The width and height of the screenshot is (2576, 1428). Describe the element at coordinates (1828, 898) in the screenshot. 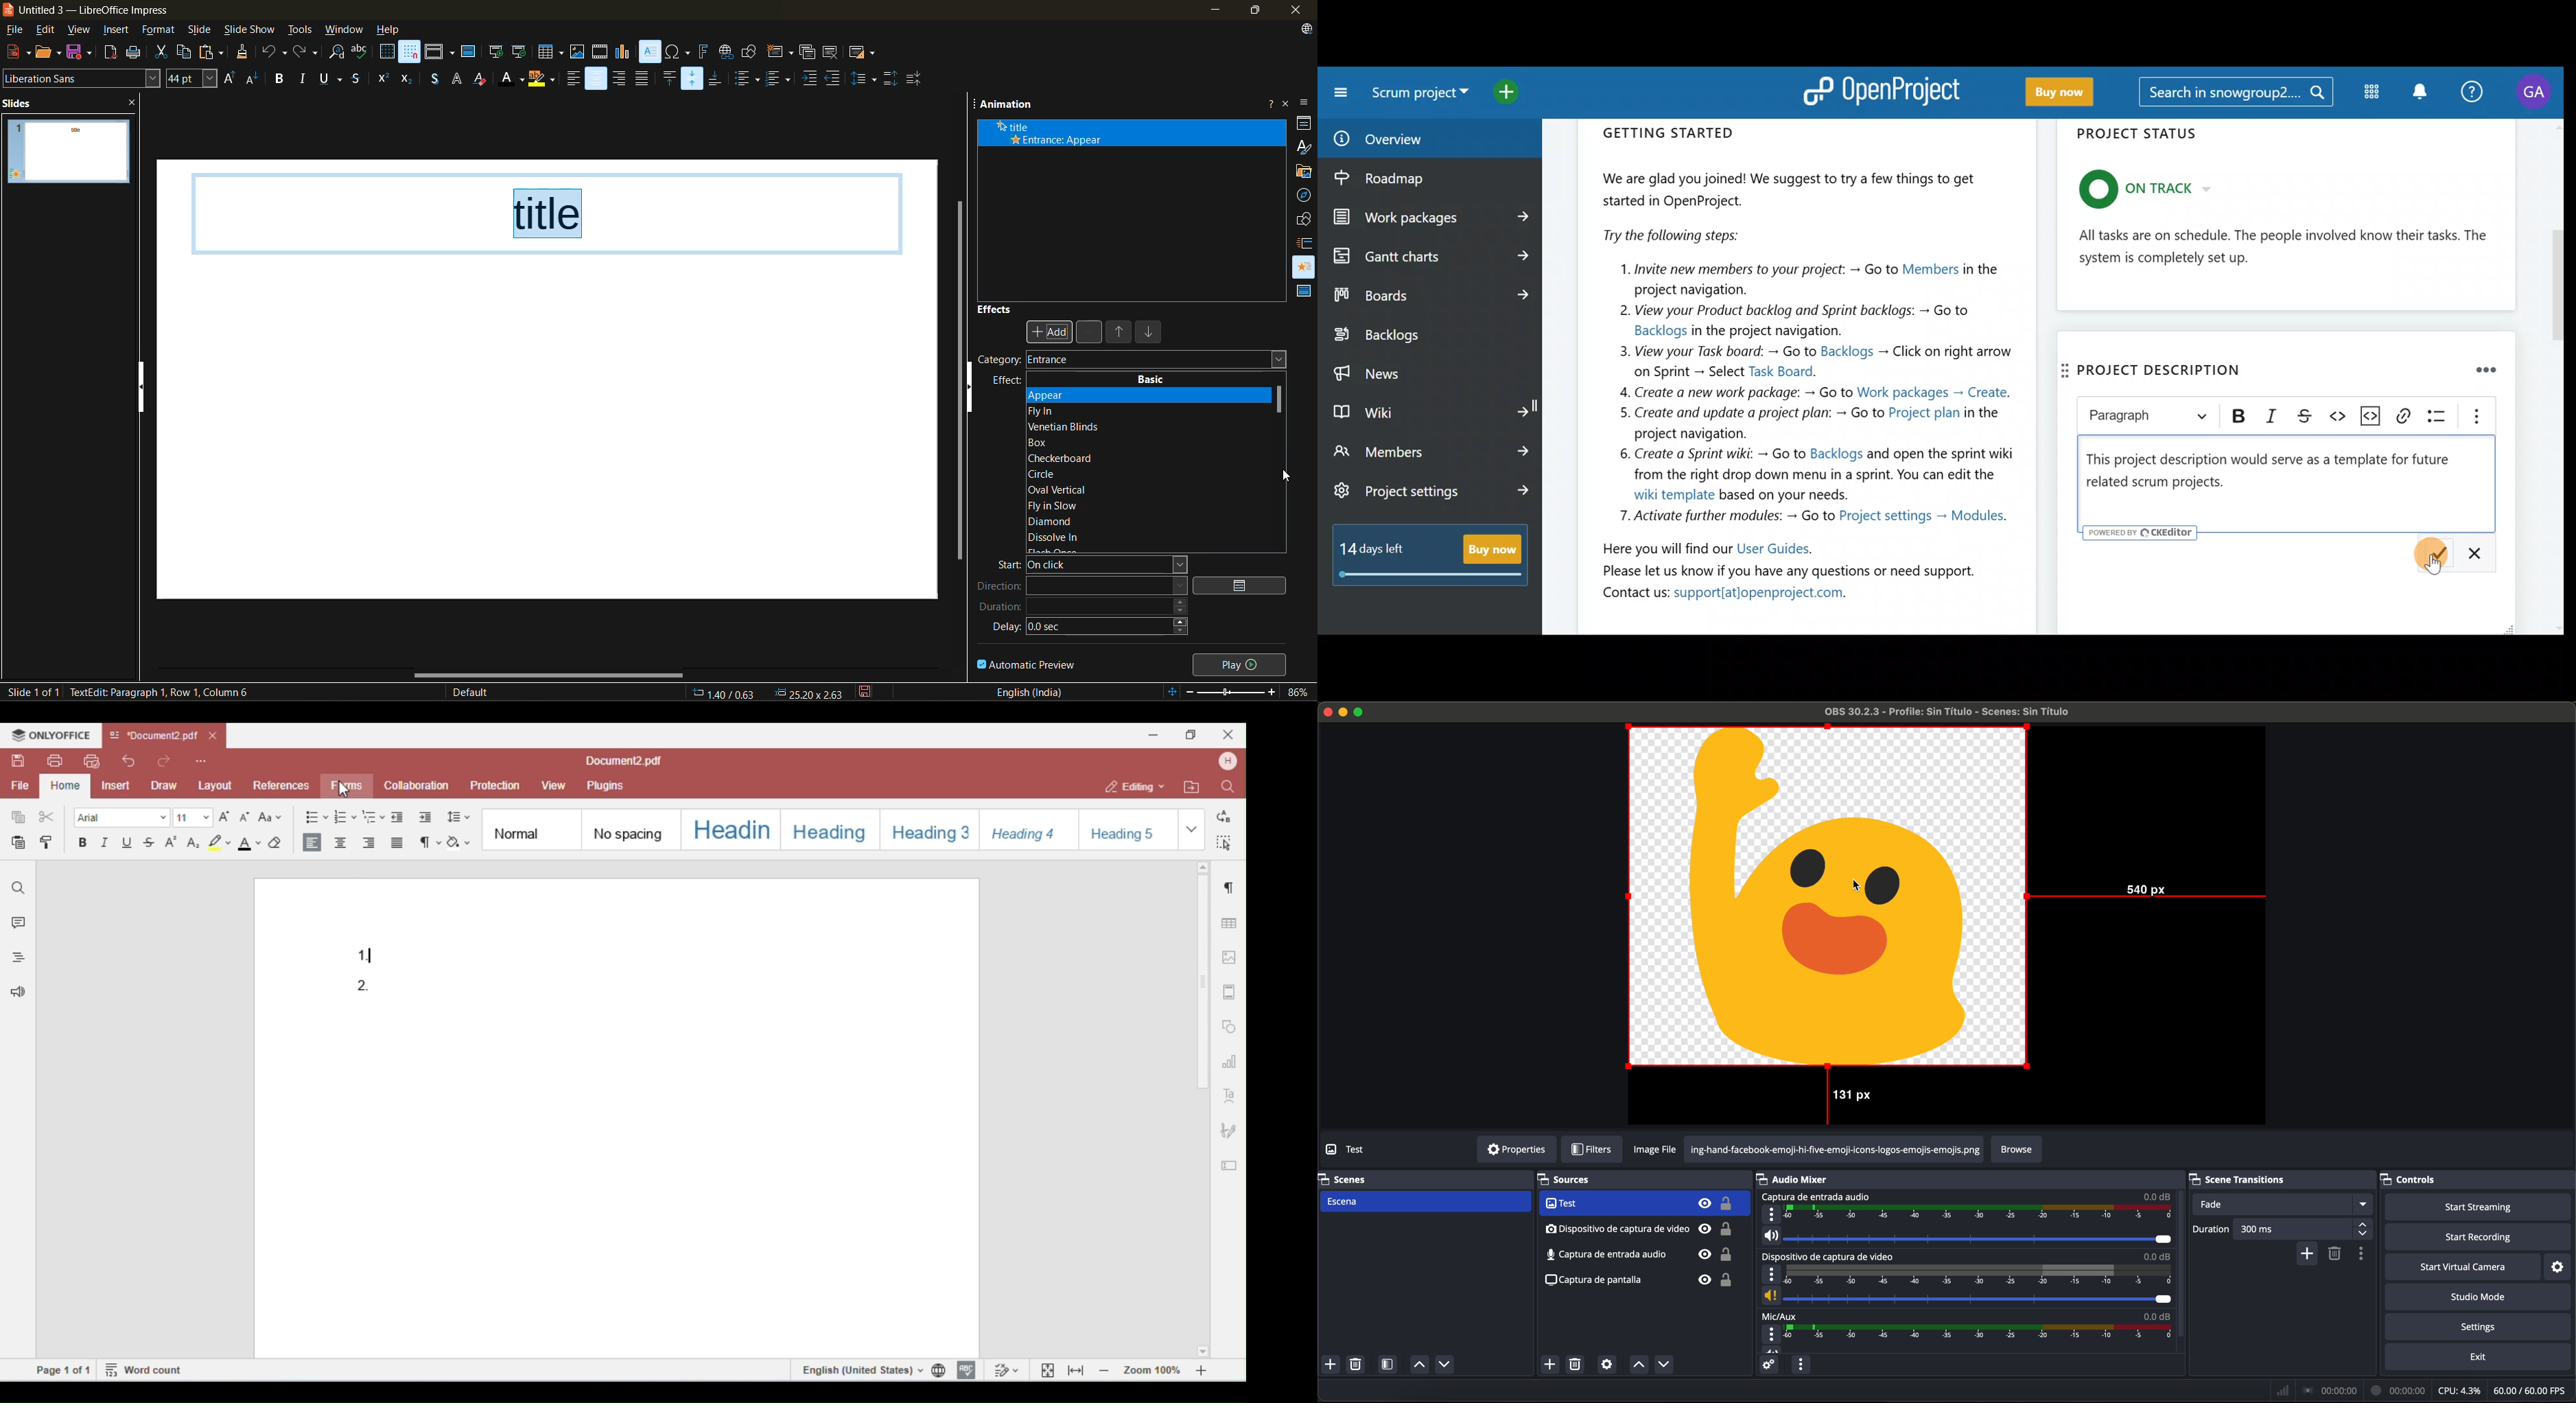

I see `click on image` at that location.